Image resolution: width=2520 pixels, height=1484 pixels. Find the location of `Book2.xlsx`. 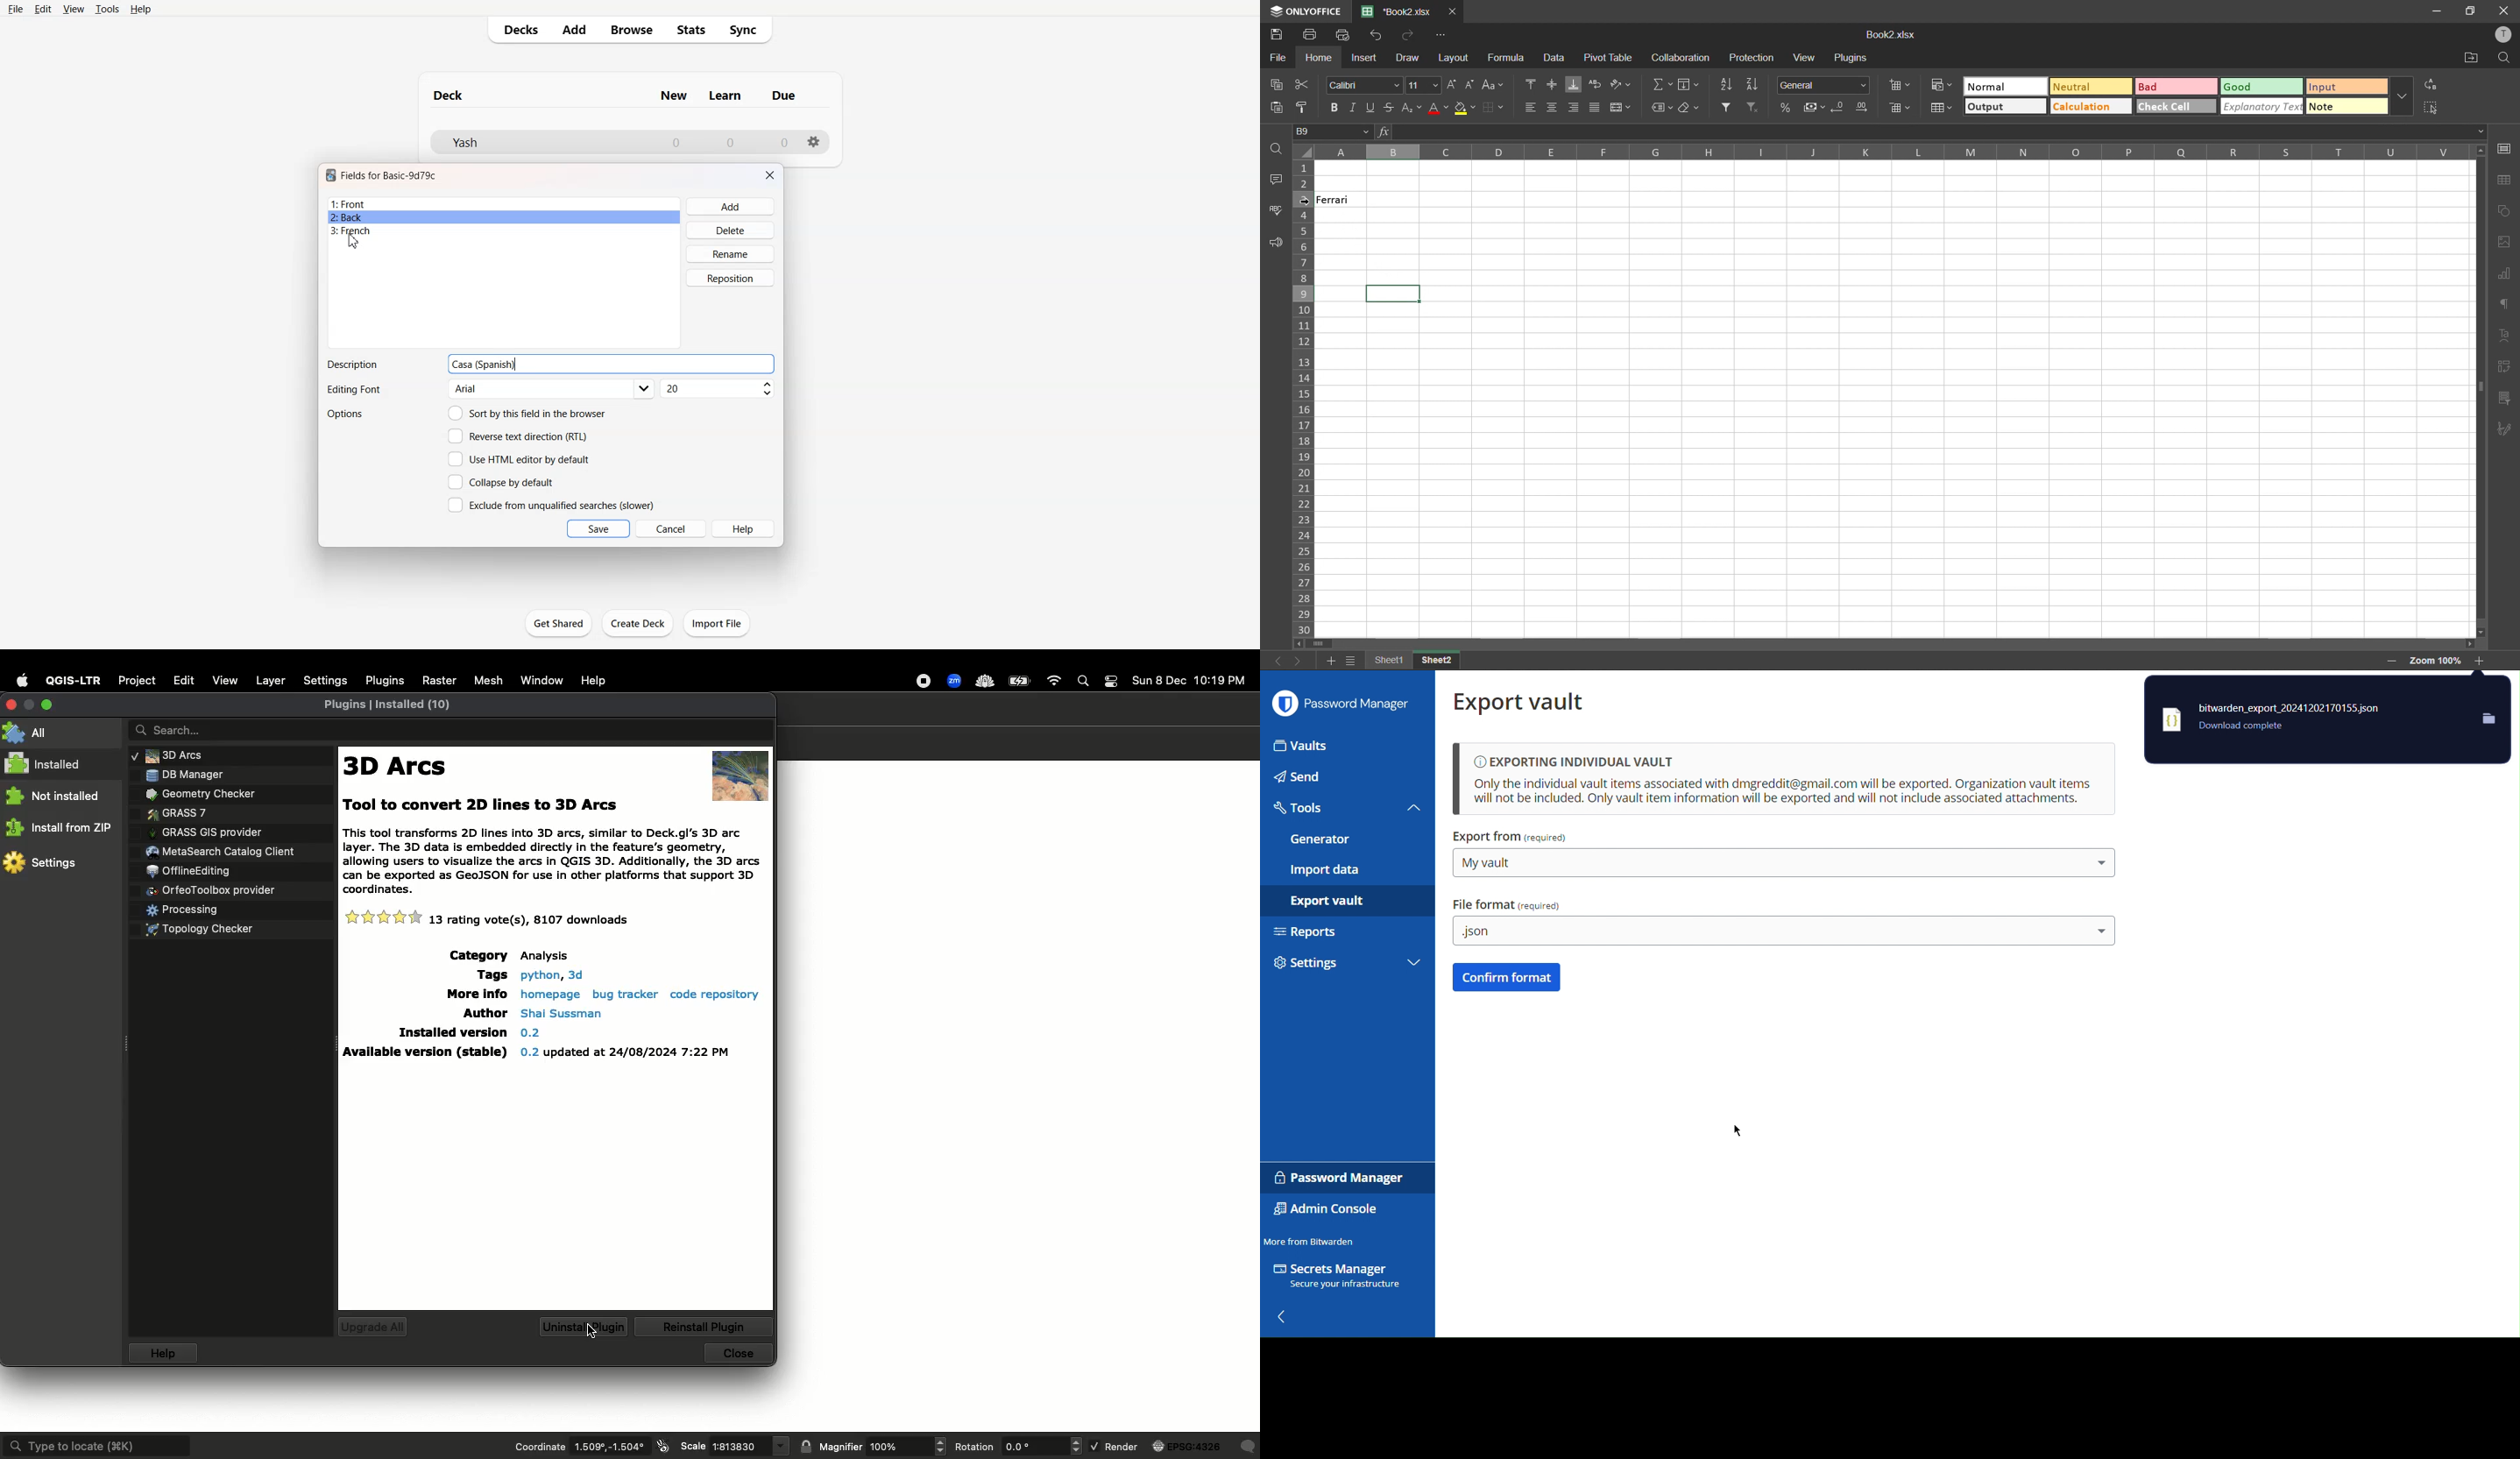

Book2.xlsx is located at coordinates (1897, 35).